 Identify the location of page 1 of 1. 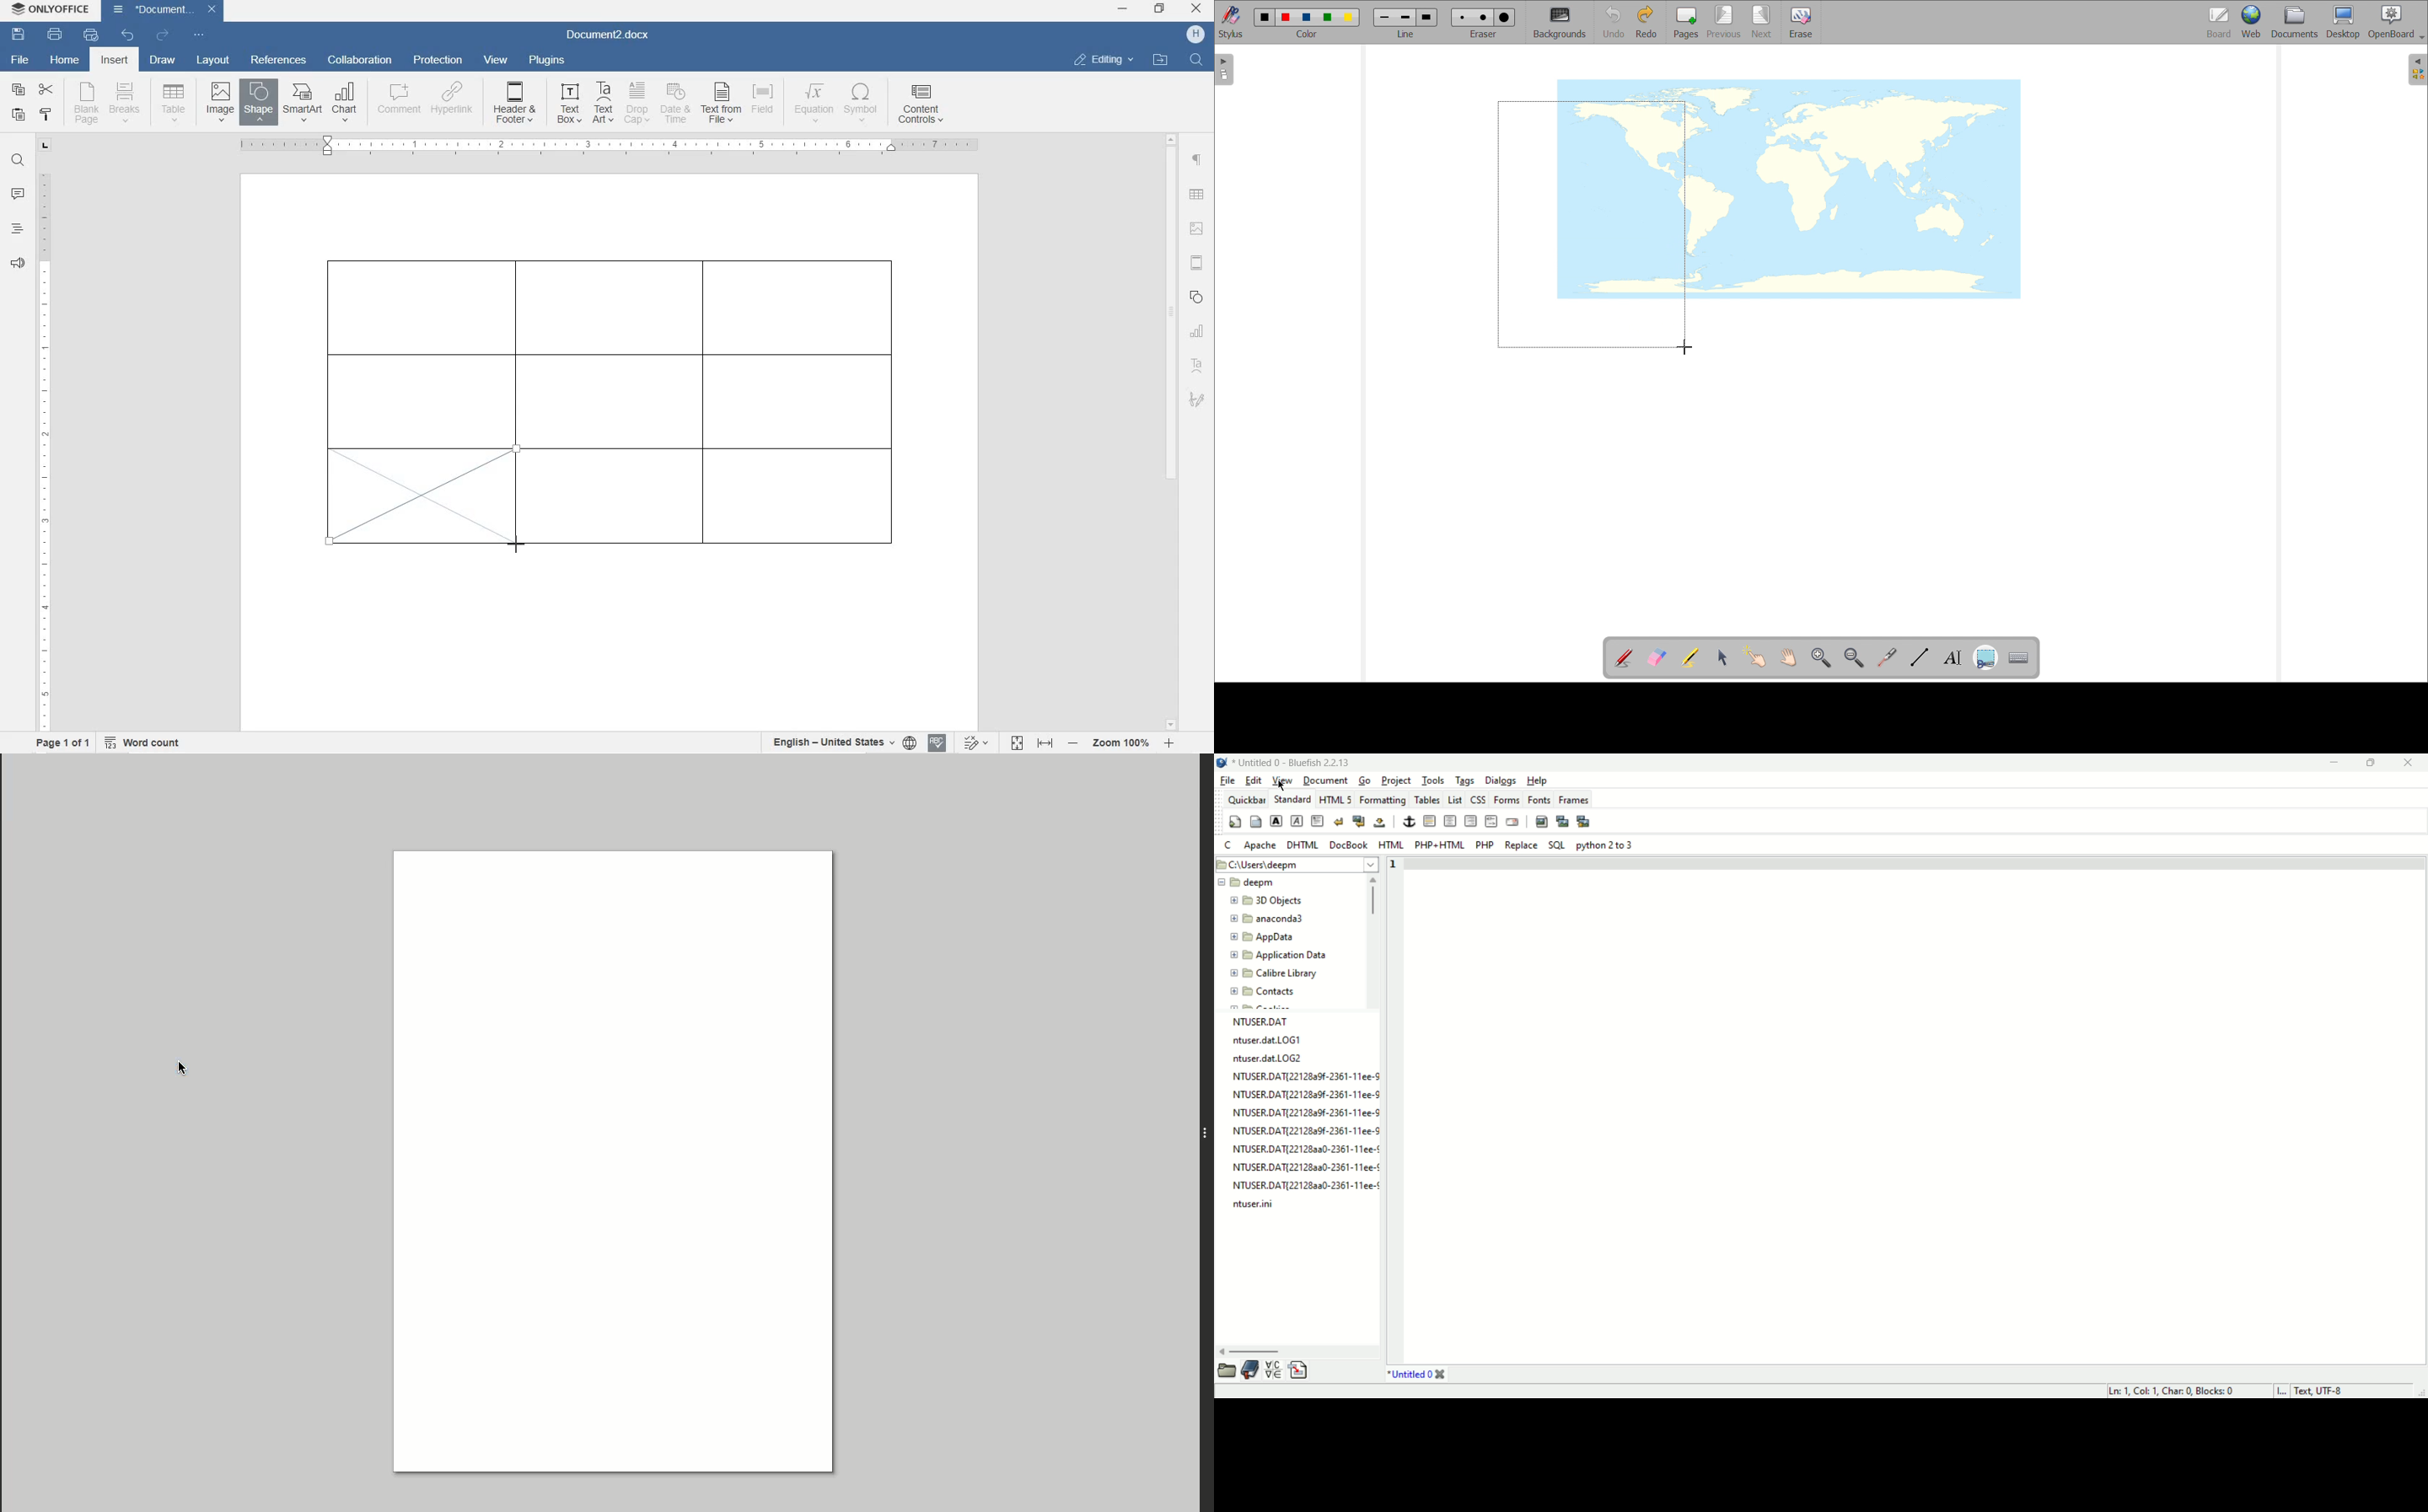
(61, 743).